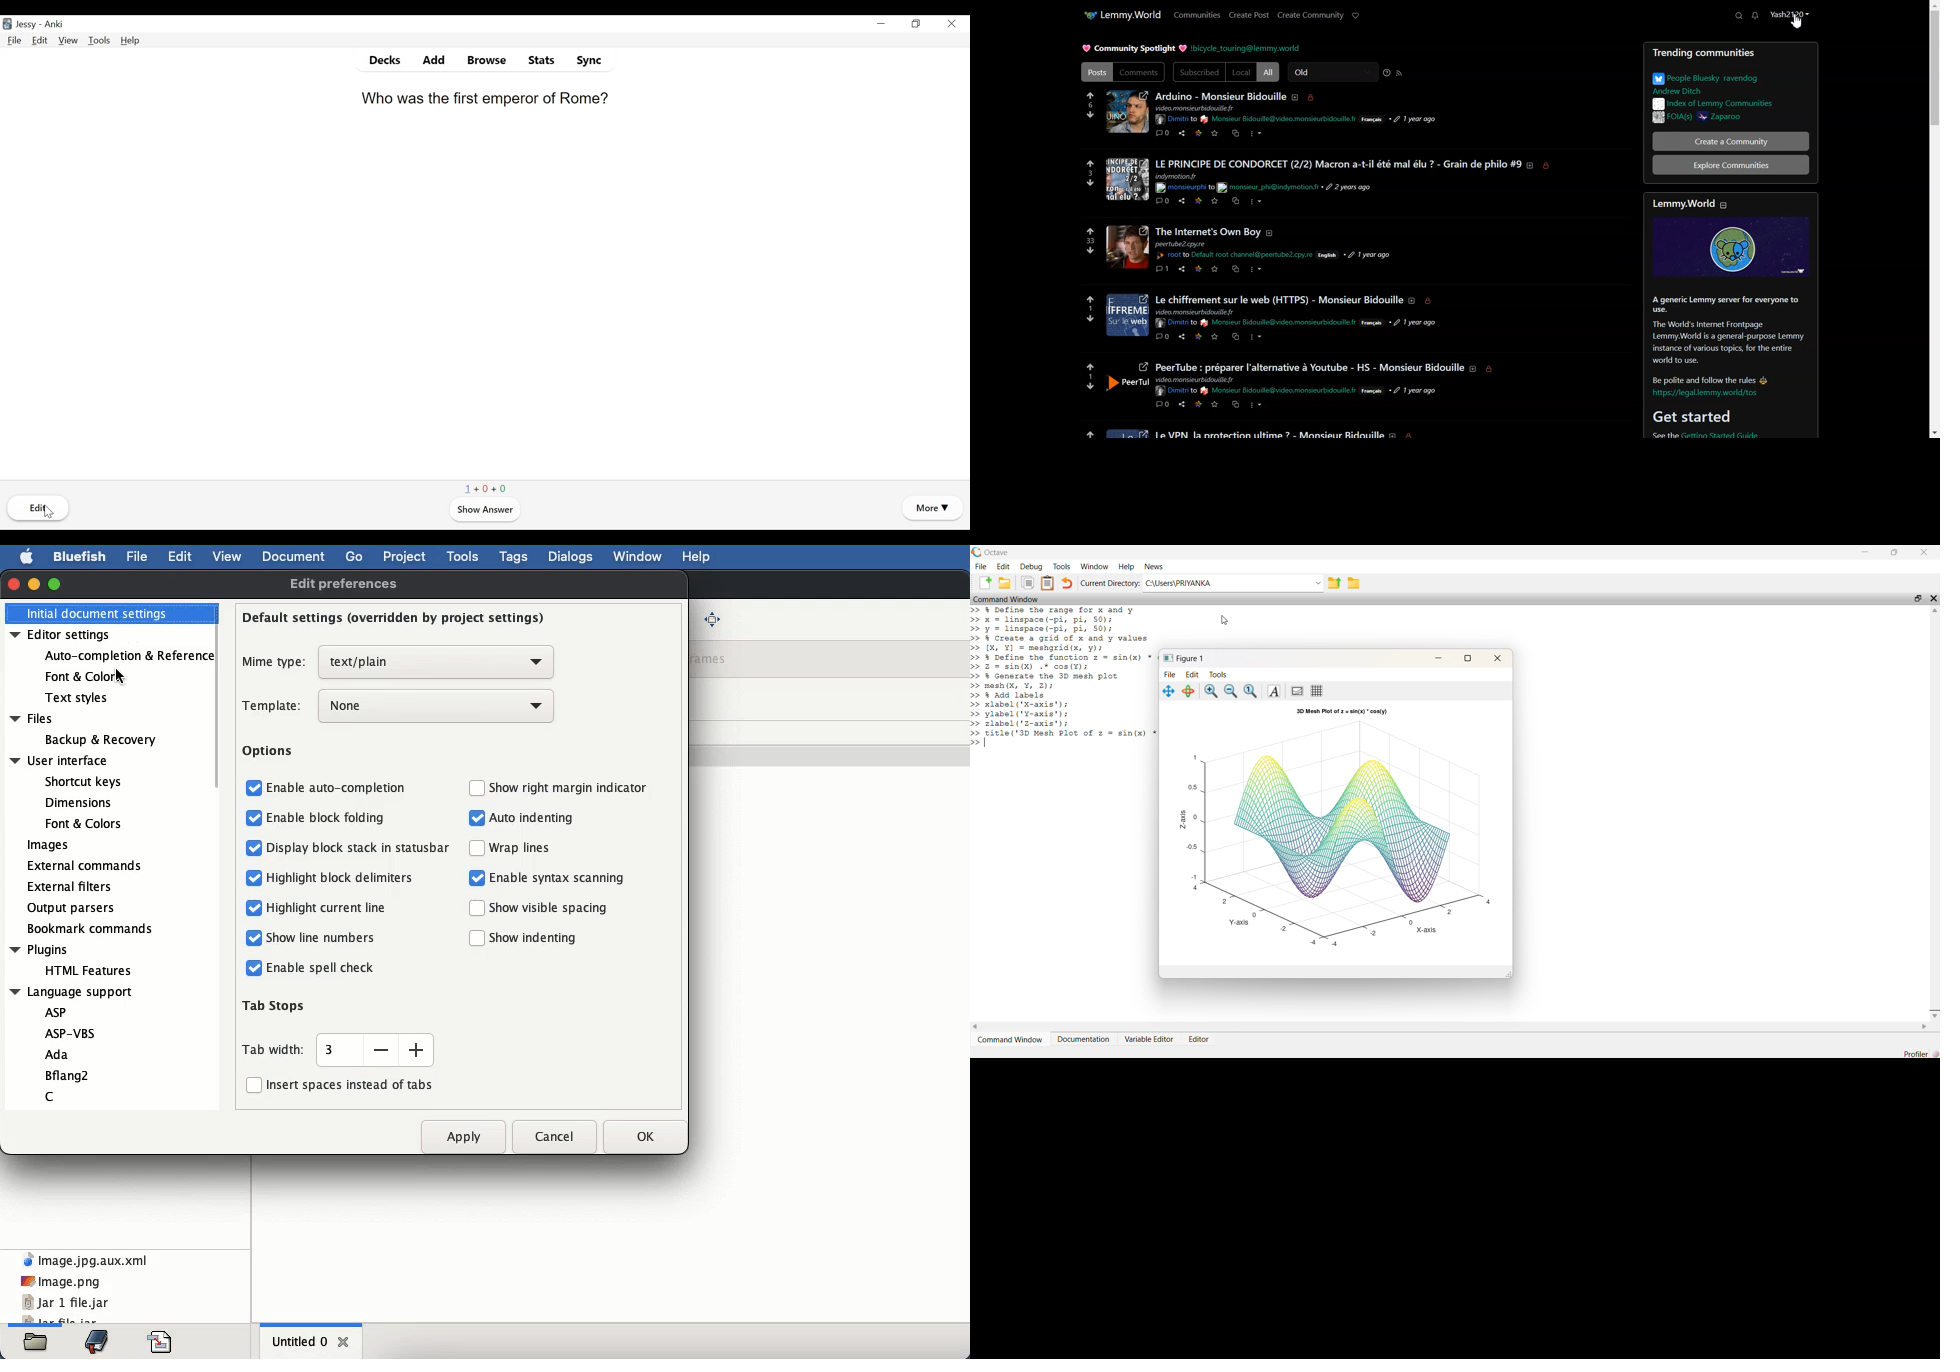 Image resolution: width=1960 pixels, height=1372 pixels. What do you see at coordinates (1279, 324) in the screenshot?
I see `hyperlink` at bounding box center [1279, 324].